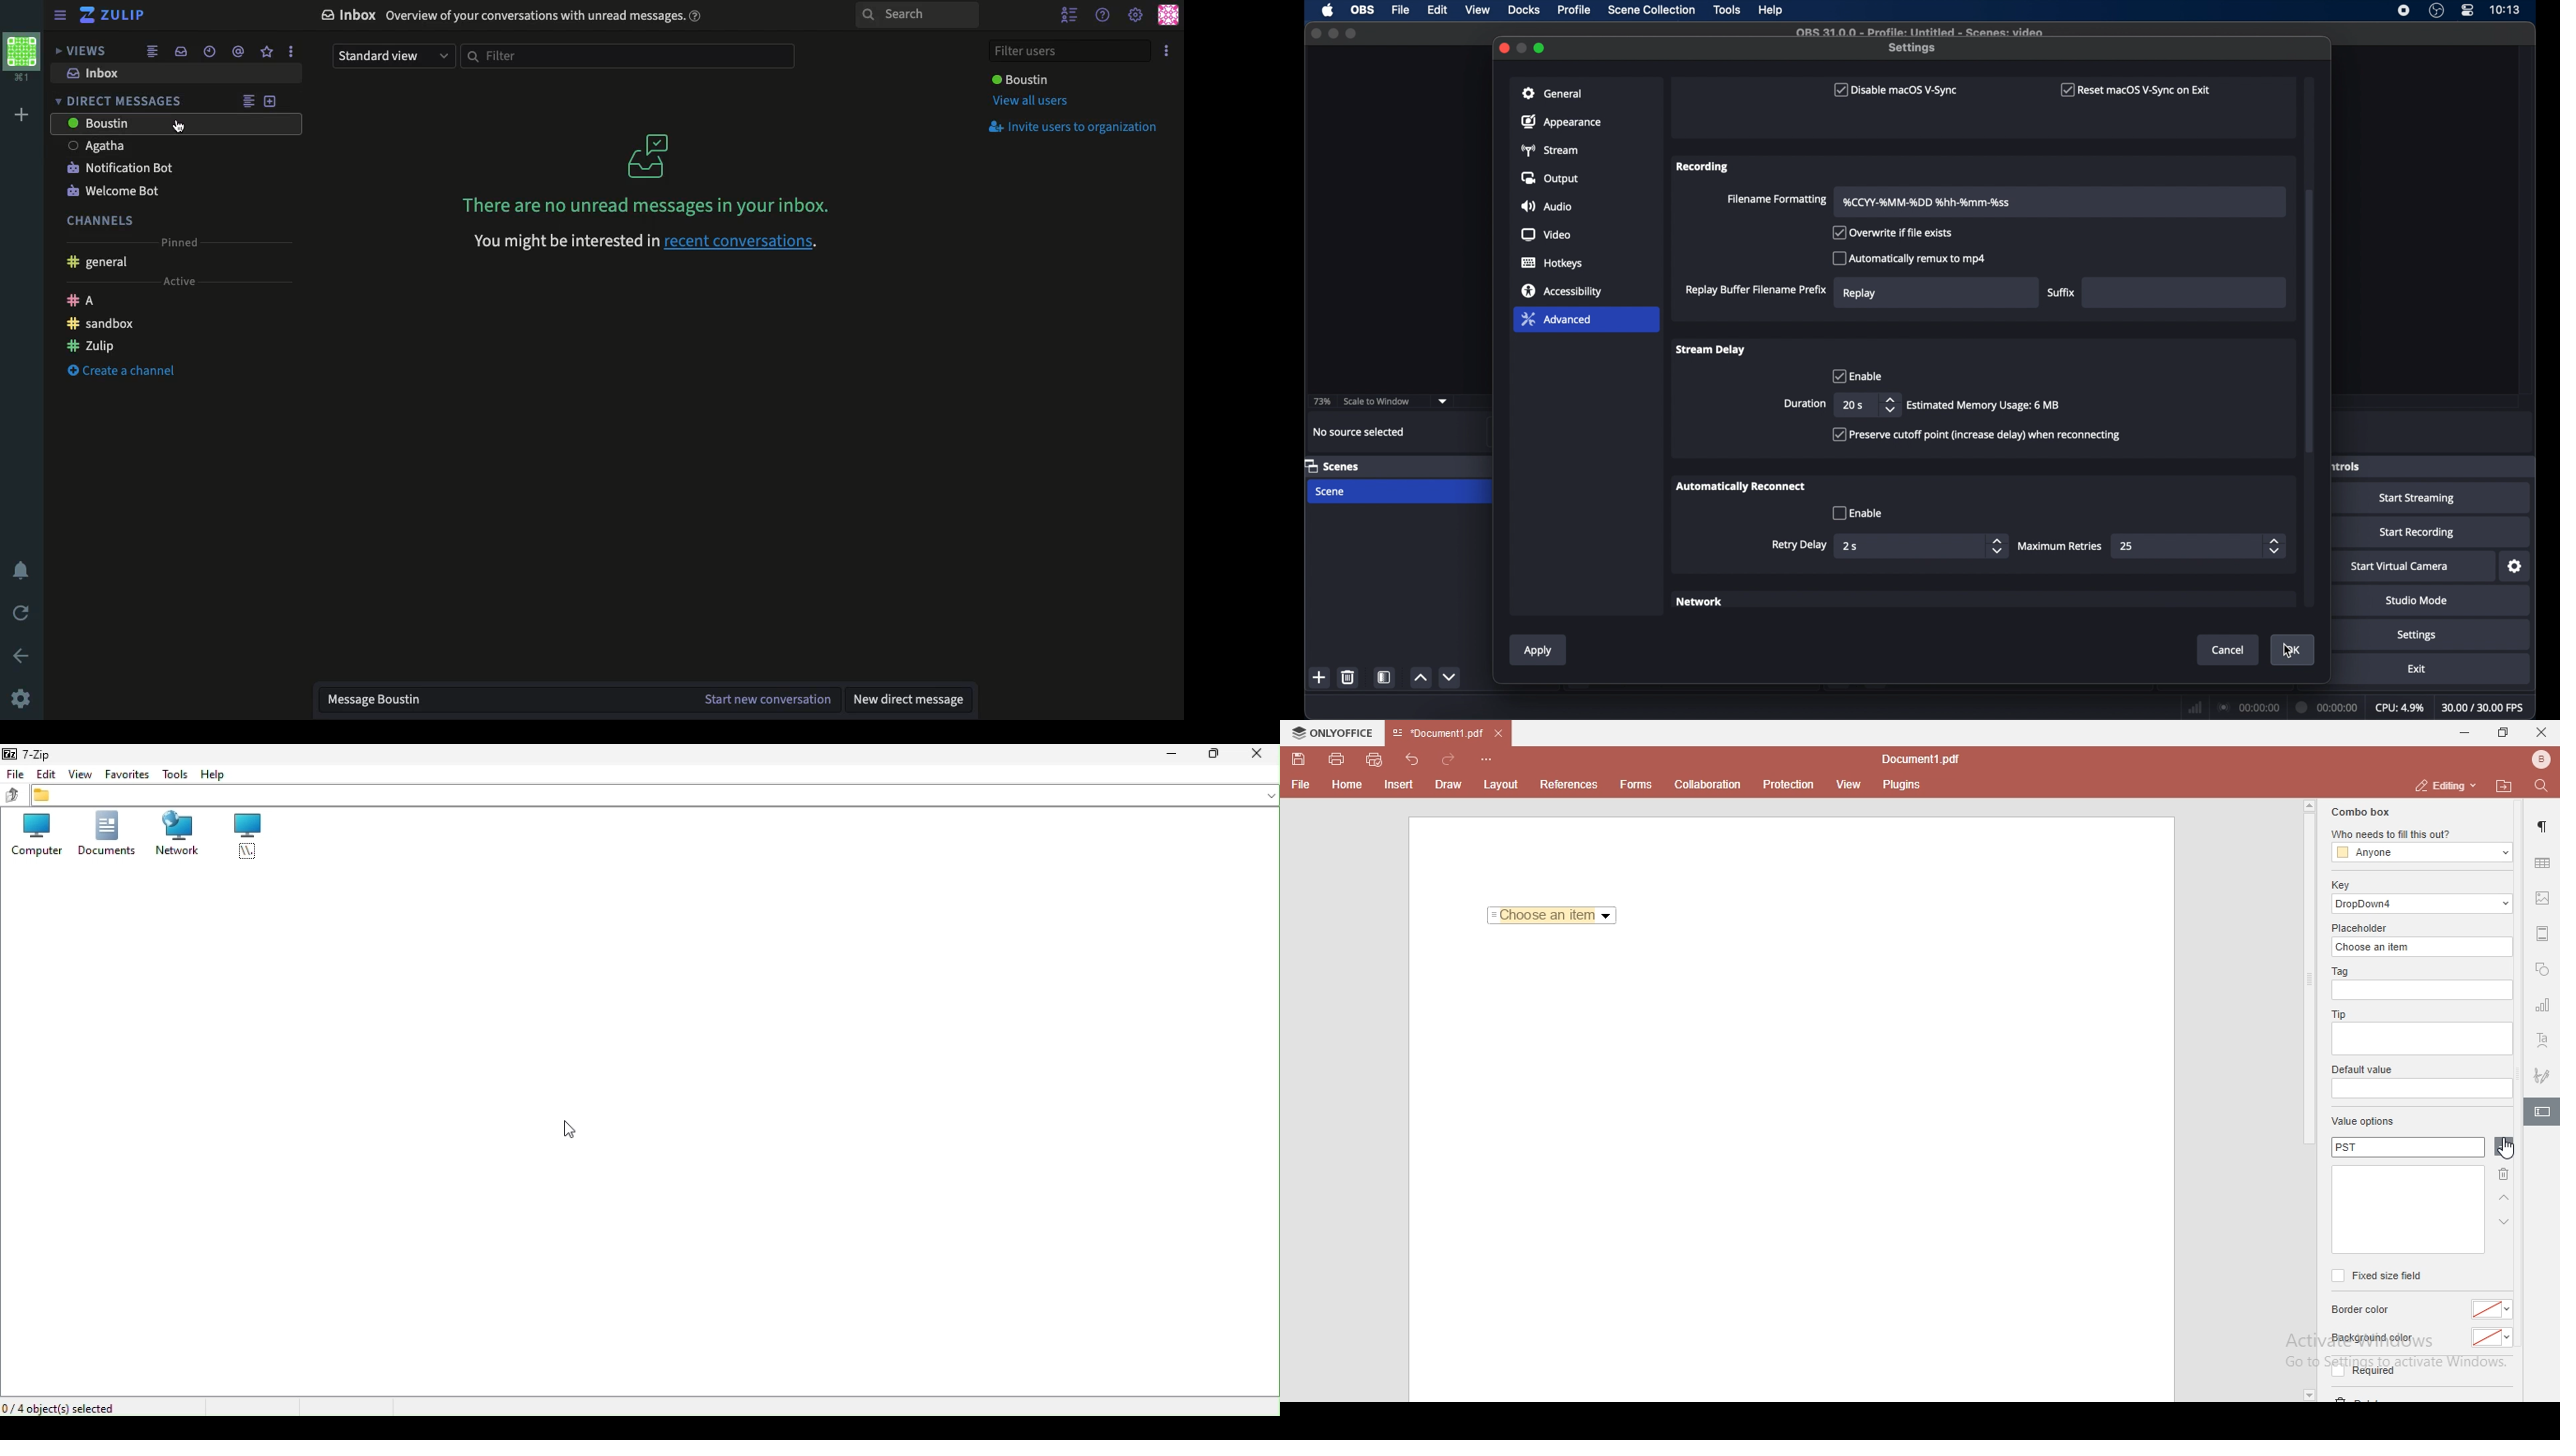  I want to click on info, so click(1984, 405).